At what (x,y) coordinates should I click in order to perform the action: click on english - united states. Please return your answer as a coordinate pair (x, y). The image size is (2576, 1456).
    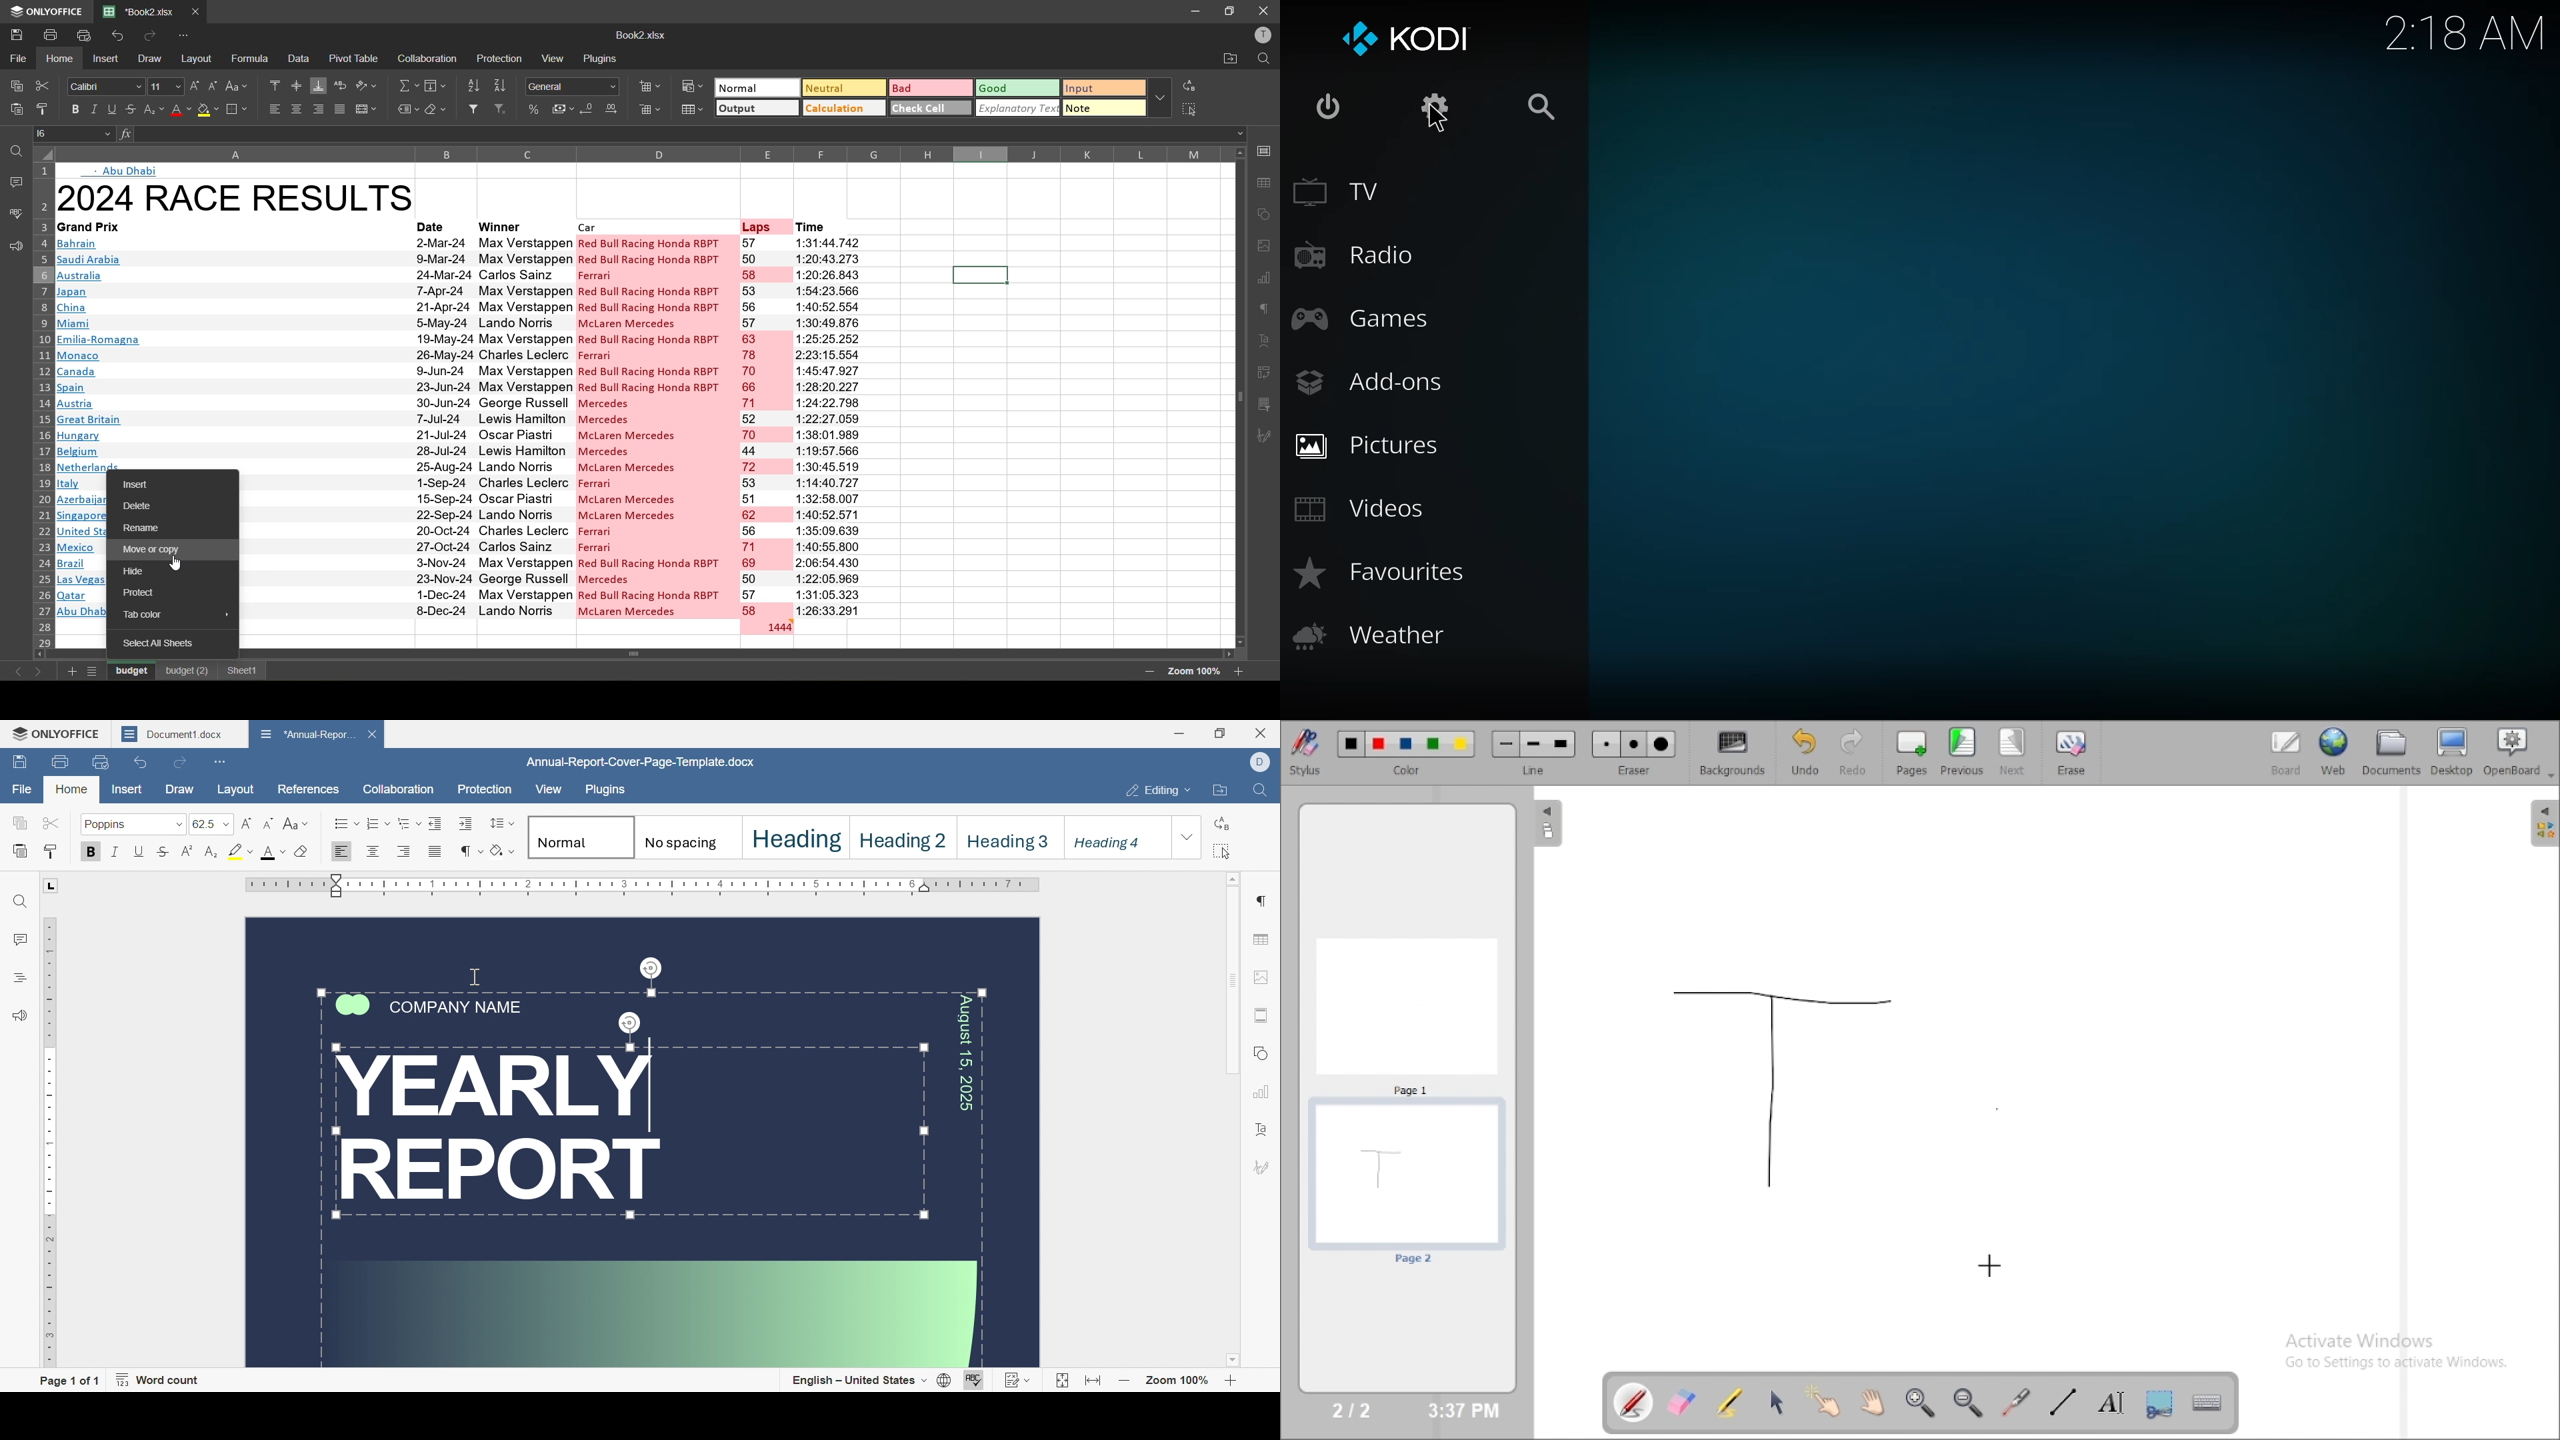
    Looking at the image, I should click on (859, 1381).